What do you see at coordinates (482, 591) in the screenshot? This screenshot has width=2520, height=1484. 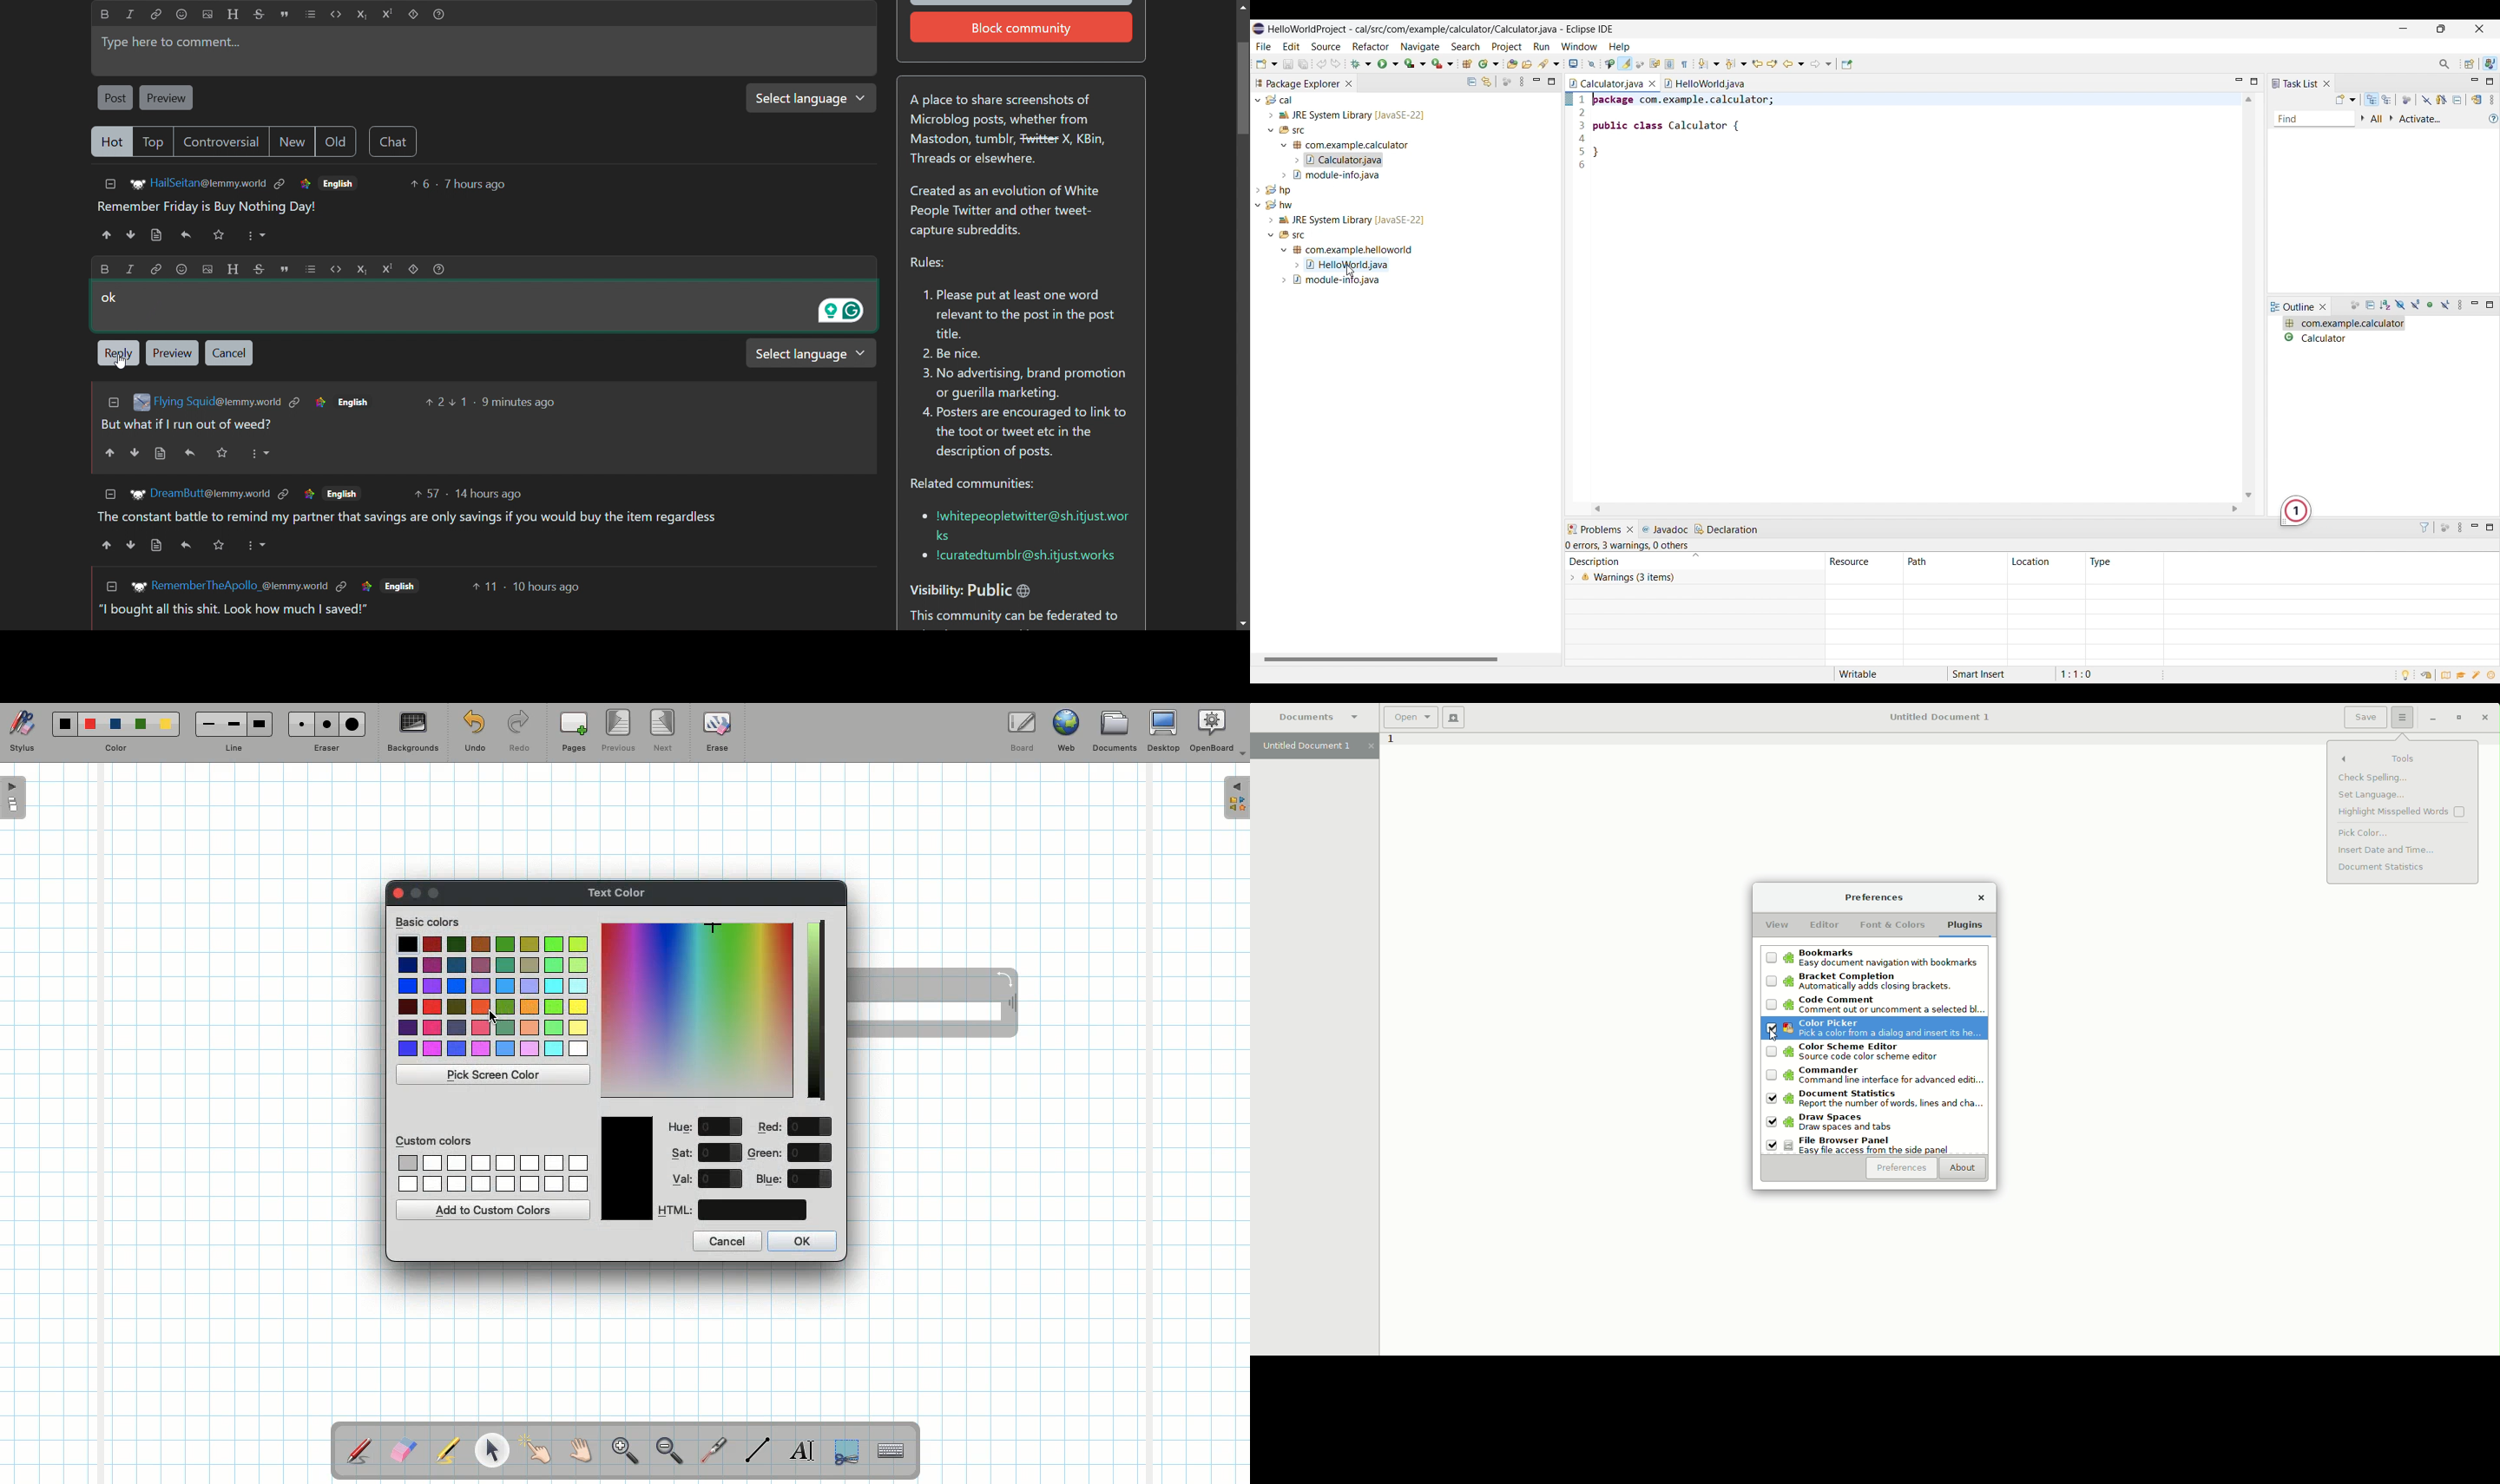 I see `number of upvotes` at bounding box center [482, 591].